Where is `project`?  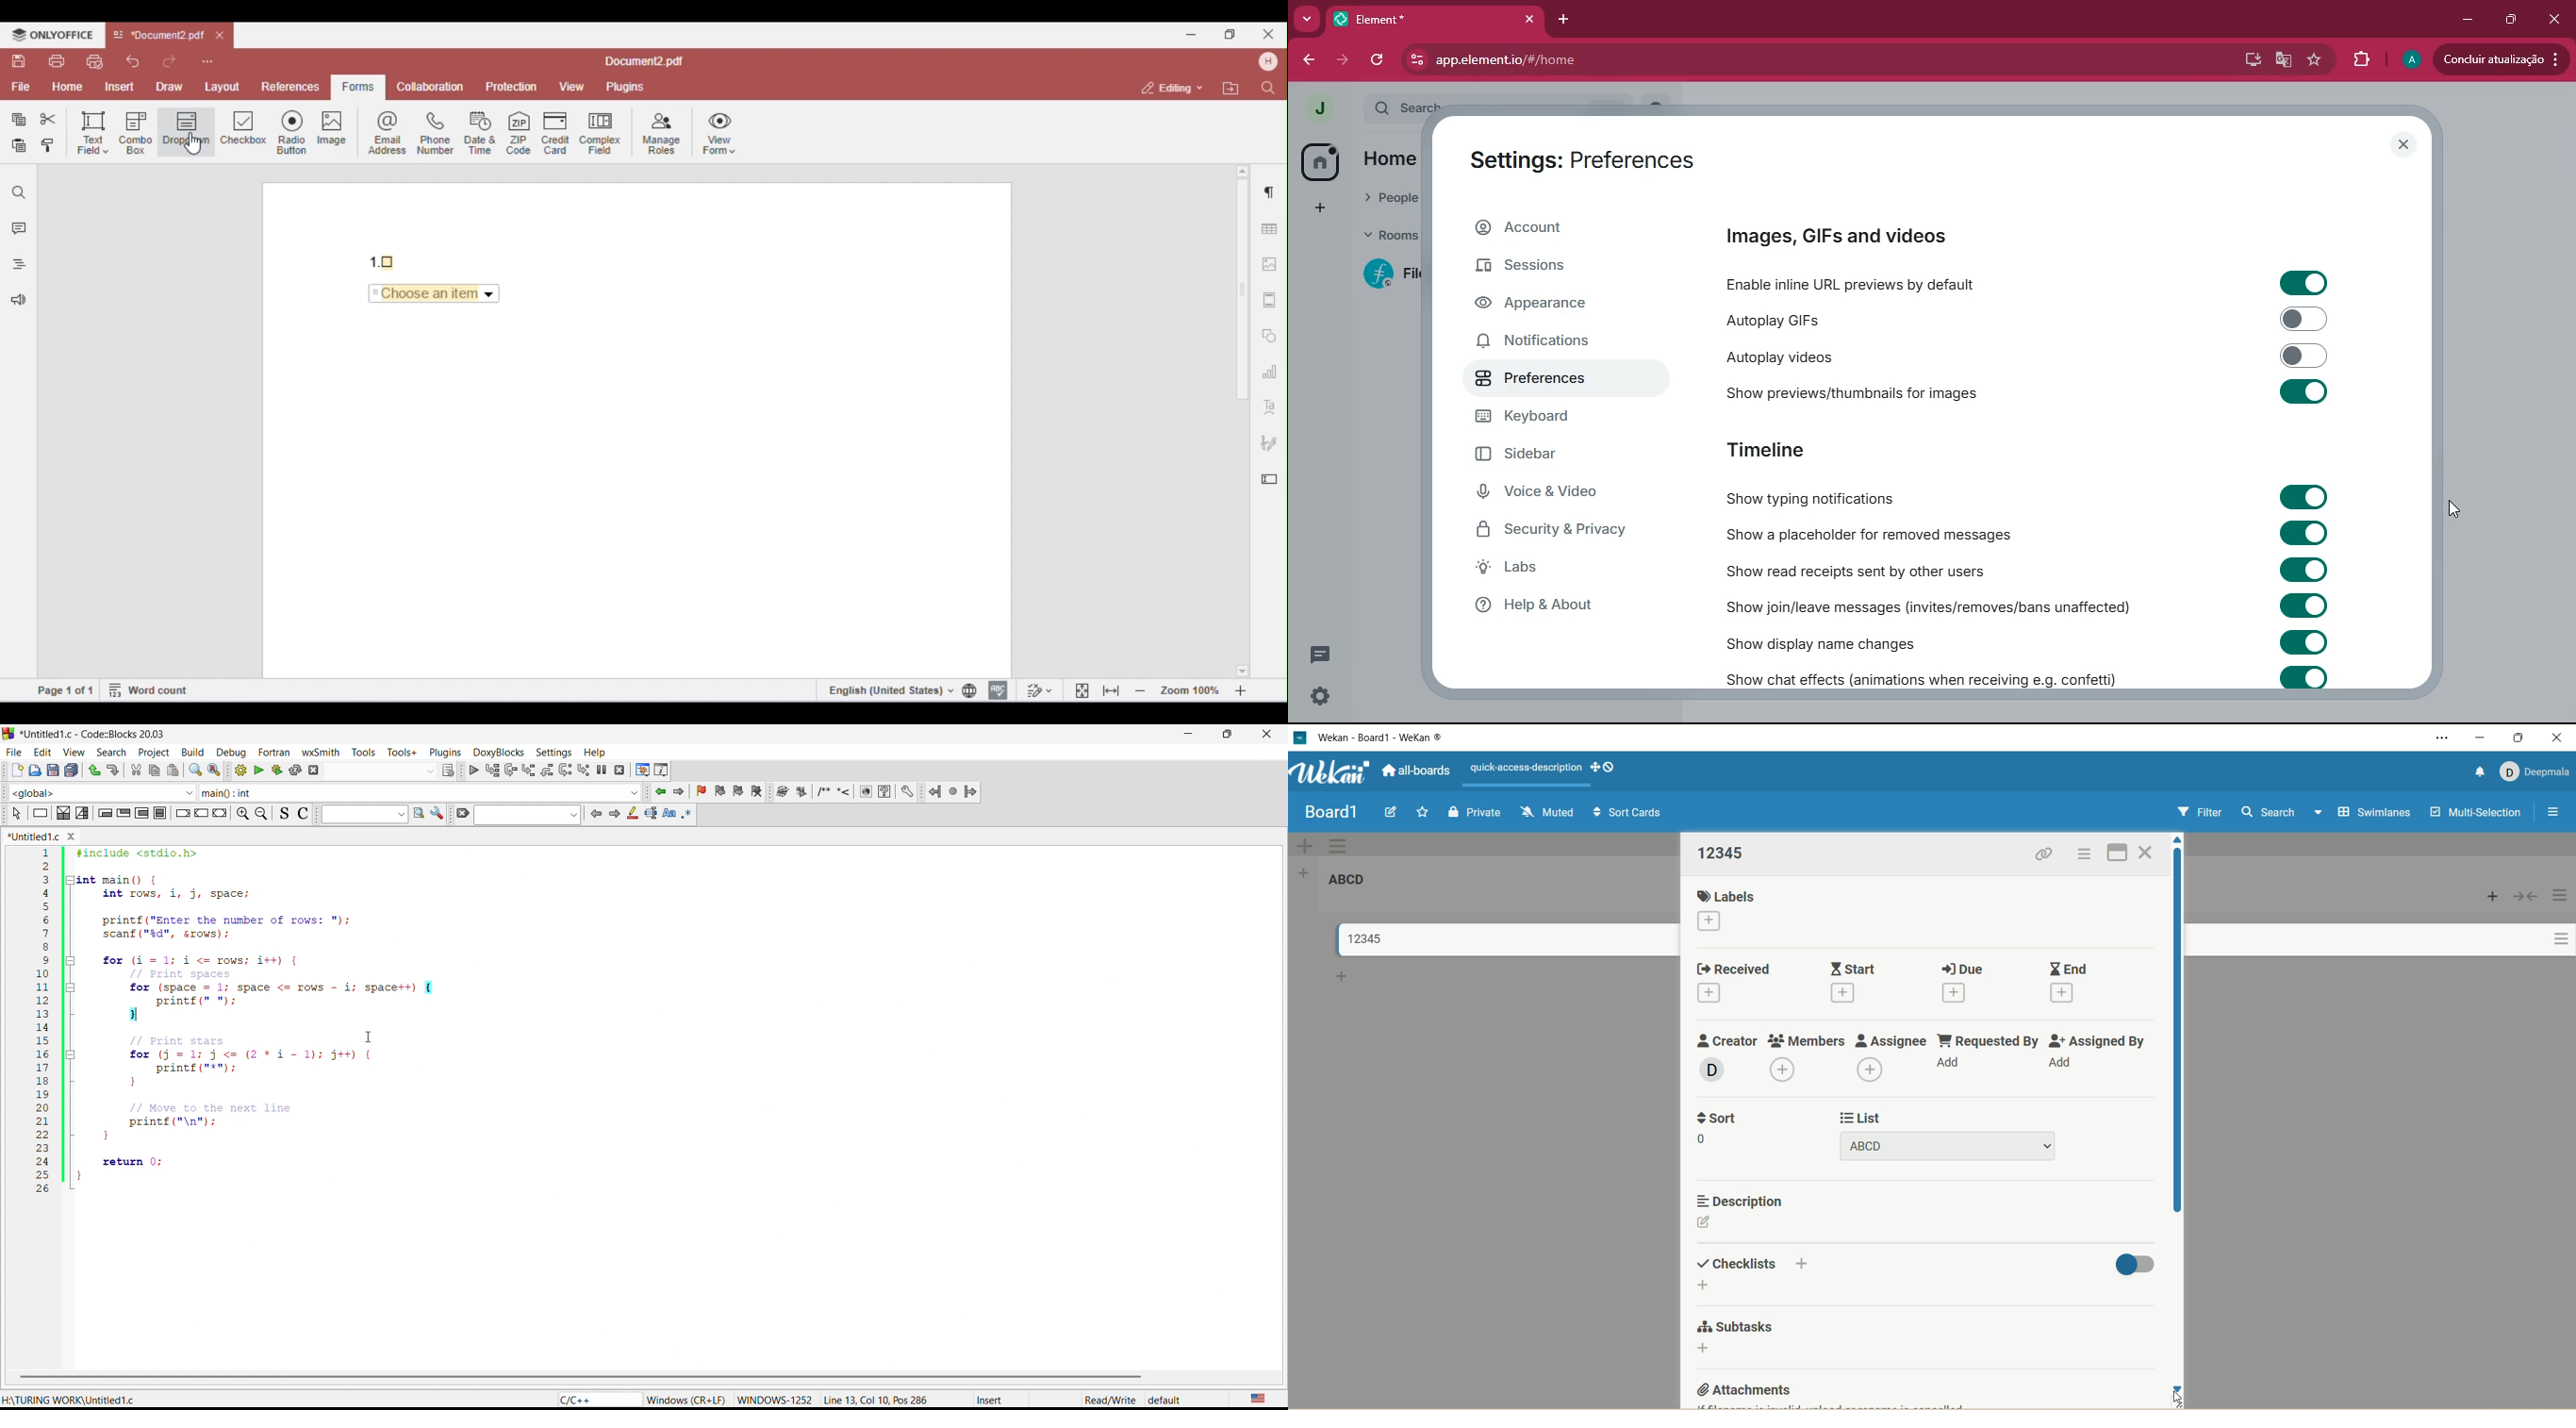 project is located at coordinates (149, 751).